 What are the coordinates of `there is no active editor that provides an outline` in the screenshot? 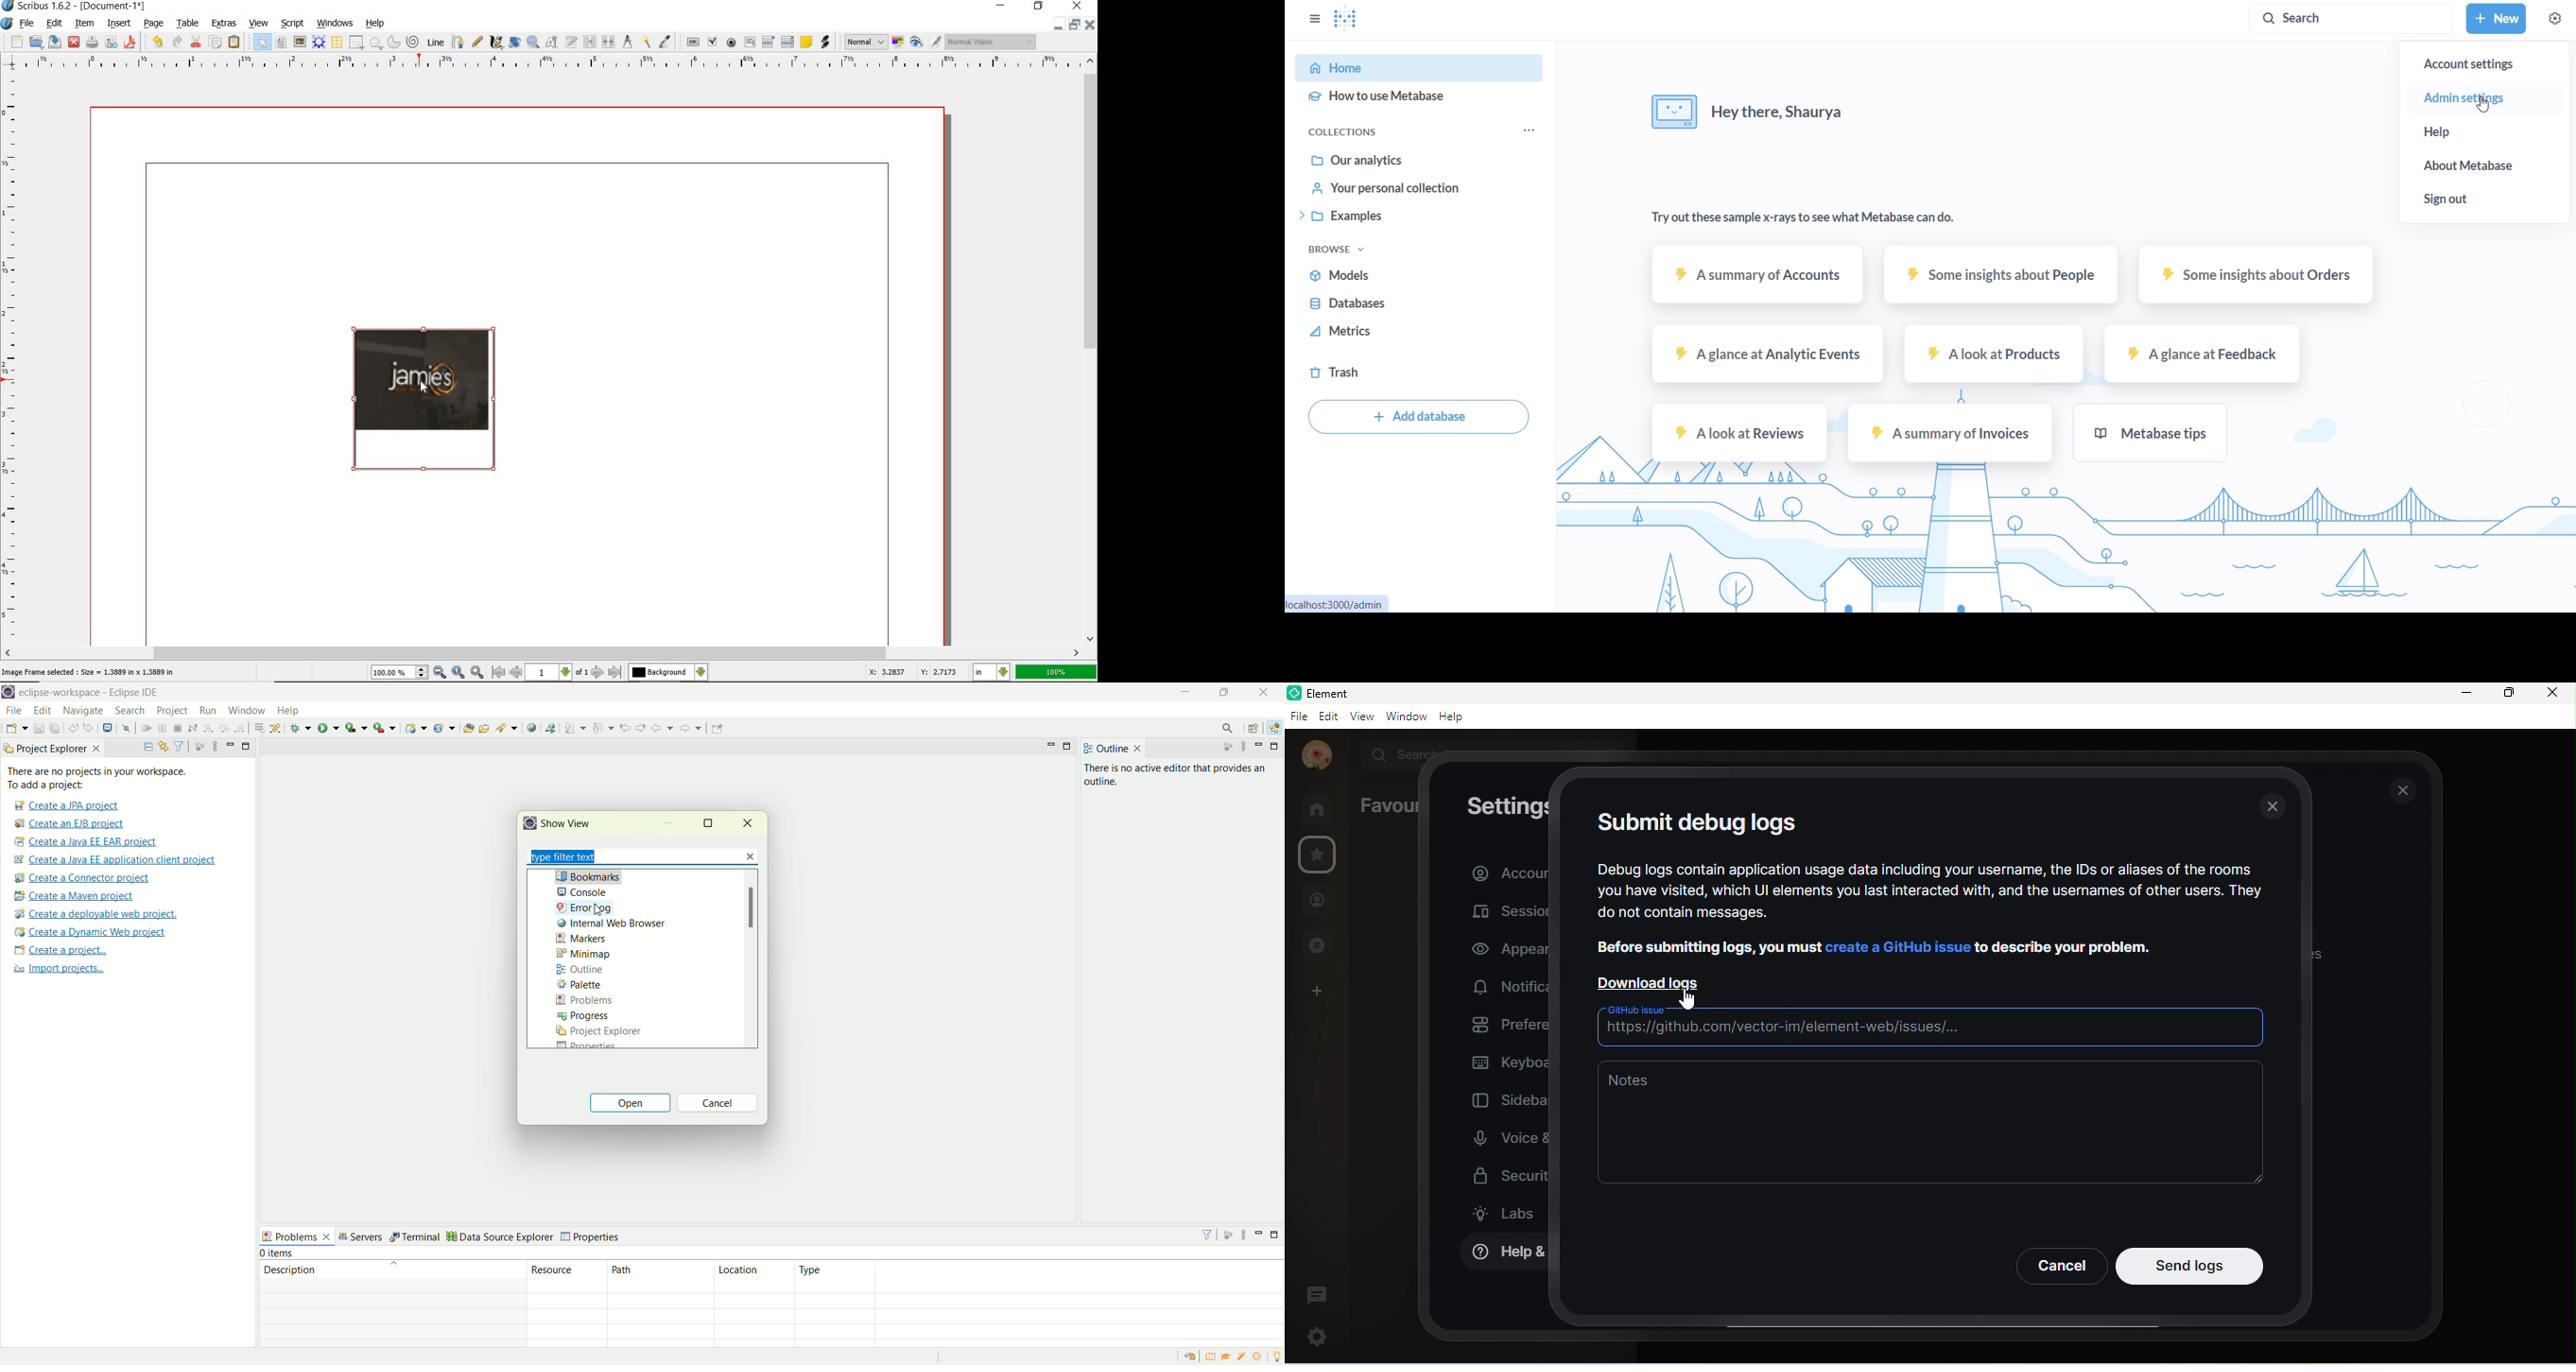 It's located at (1180, 773).